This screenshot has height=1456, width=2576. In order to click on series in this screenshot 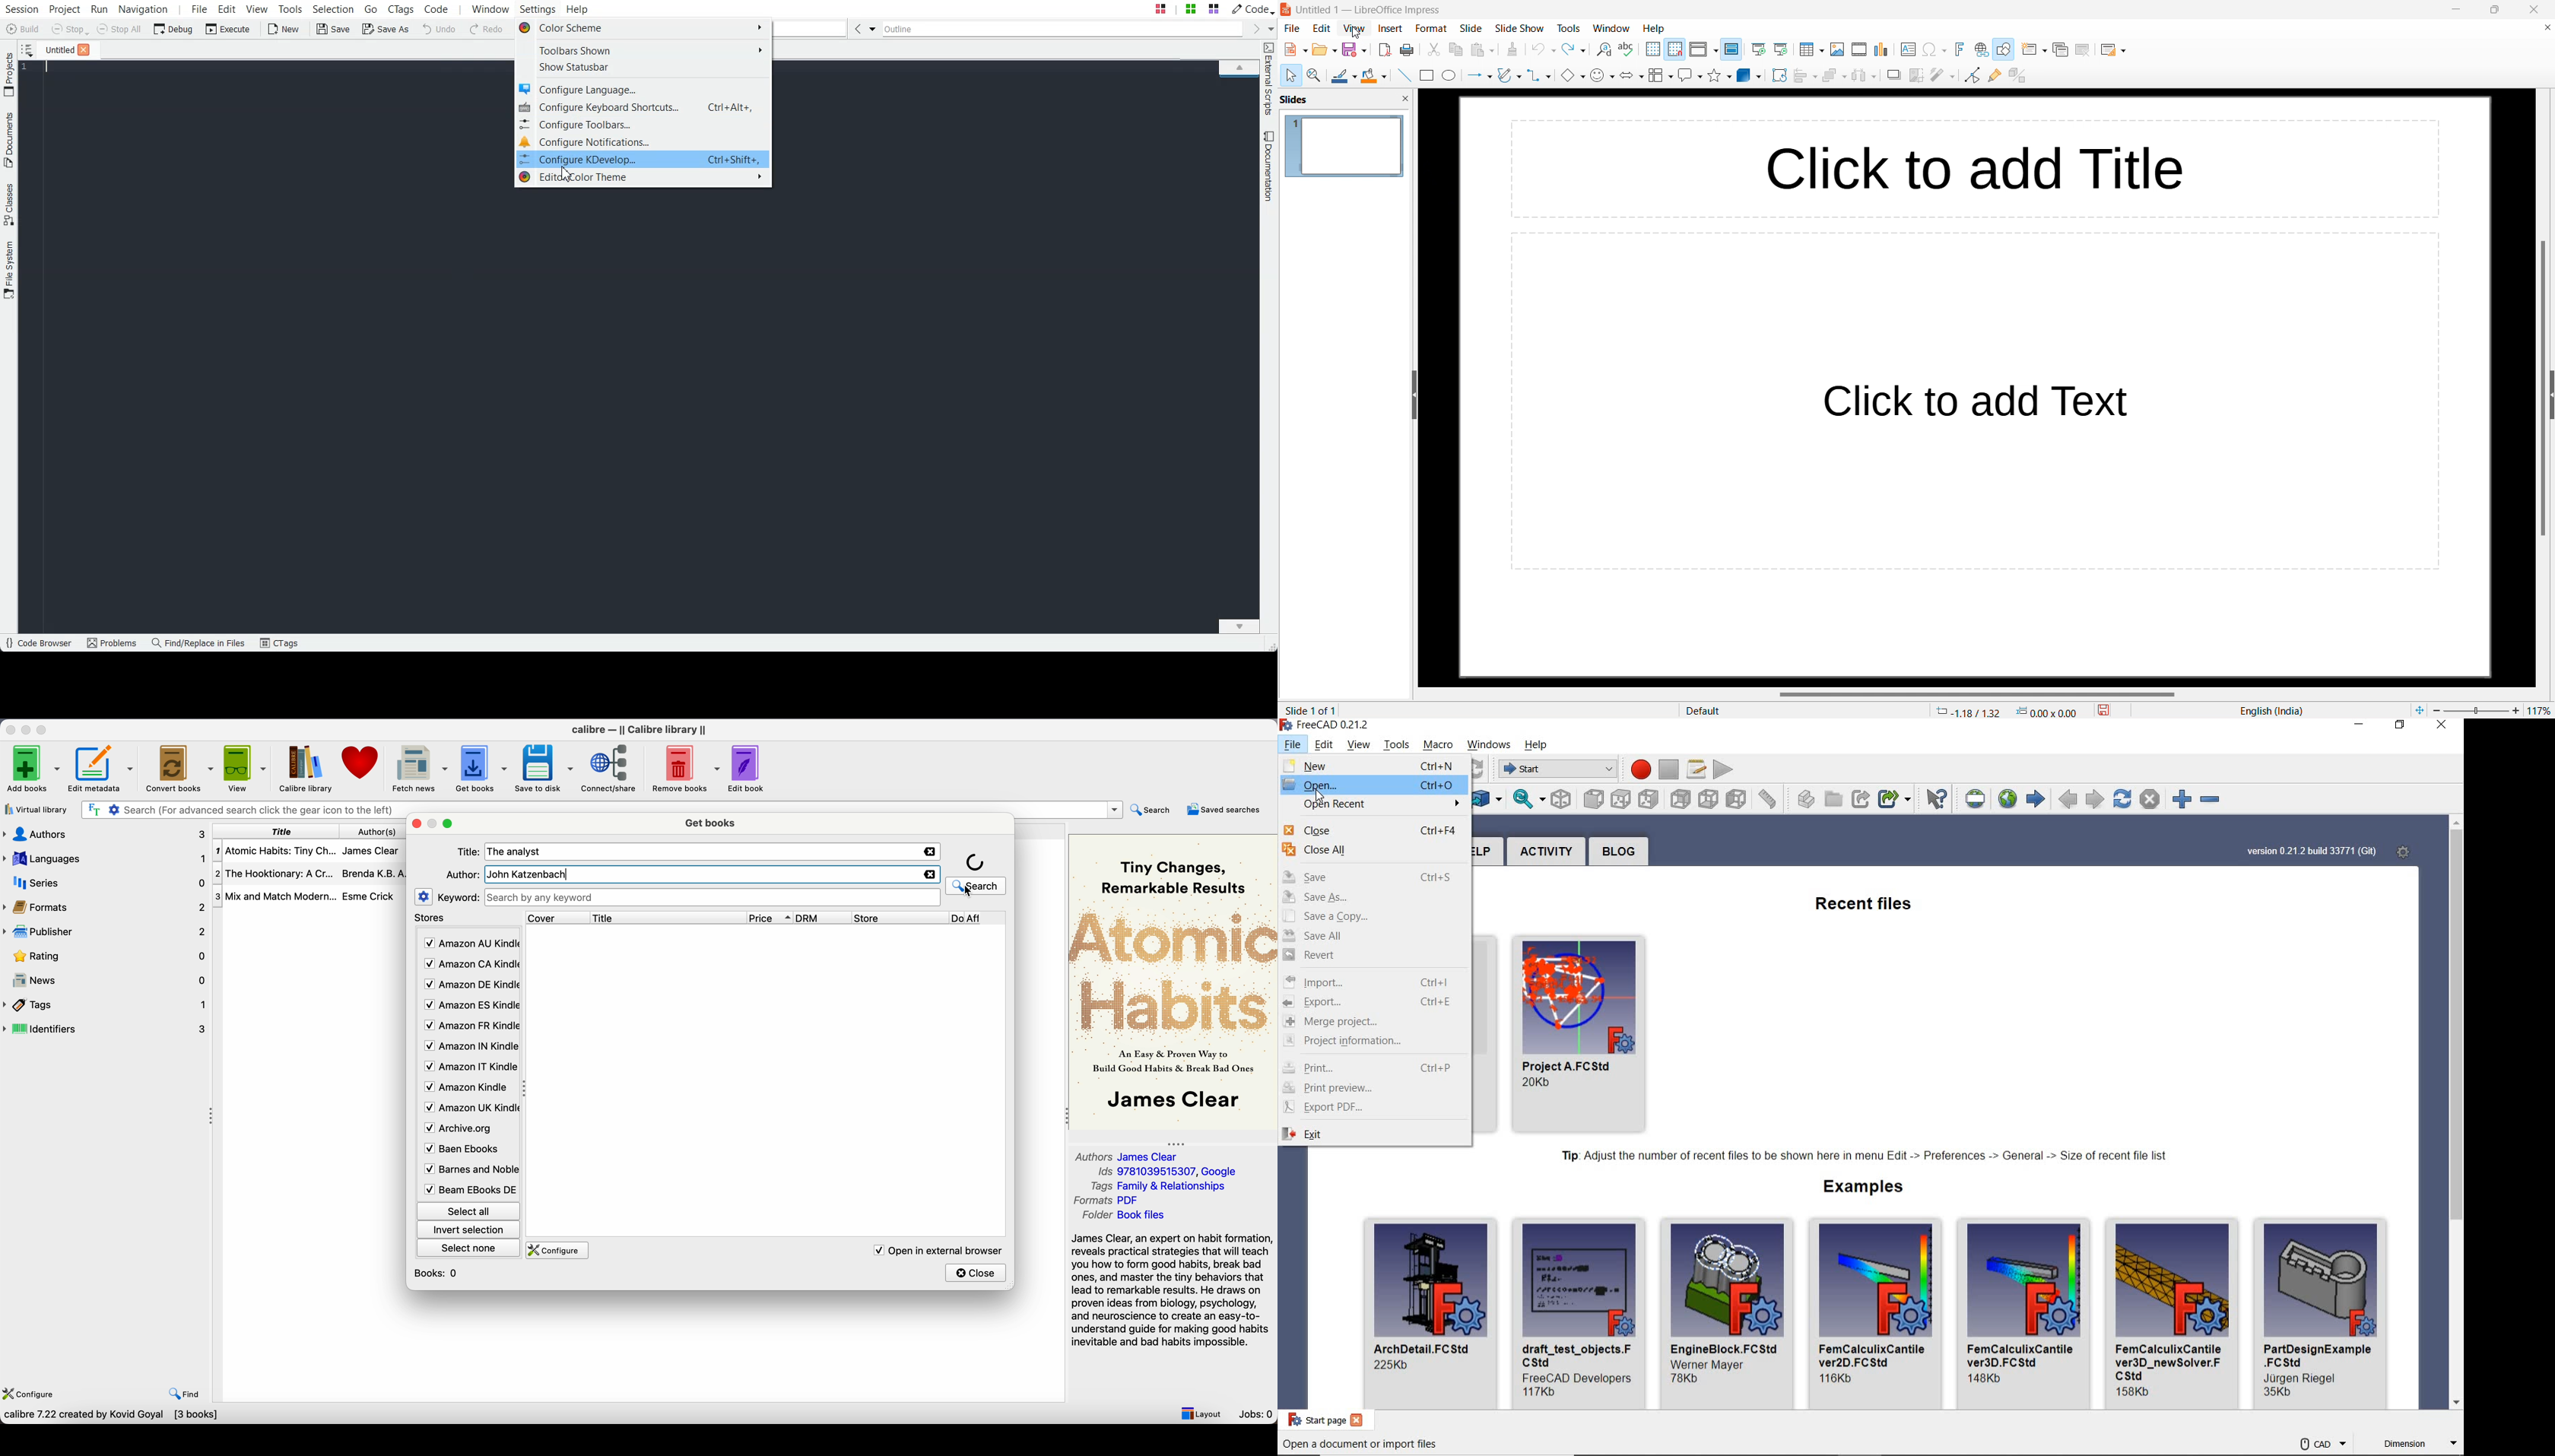, I will do `click(105, 883)`.